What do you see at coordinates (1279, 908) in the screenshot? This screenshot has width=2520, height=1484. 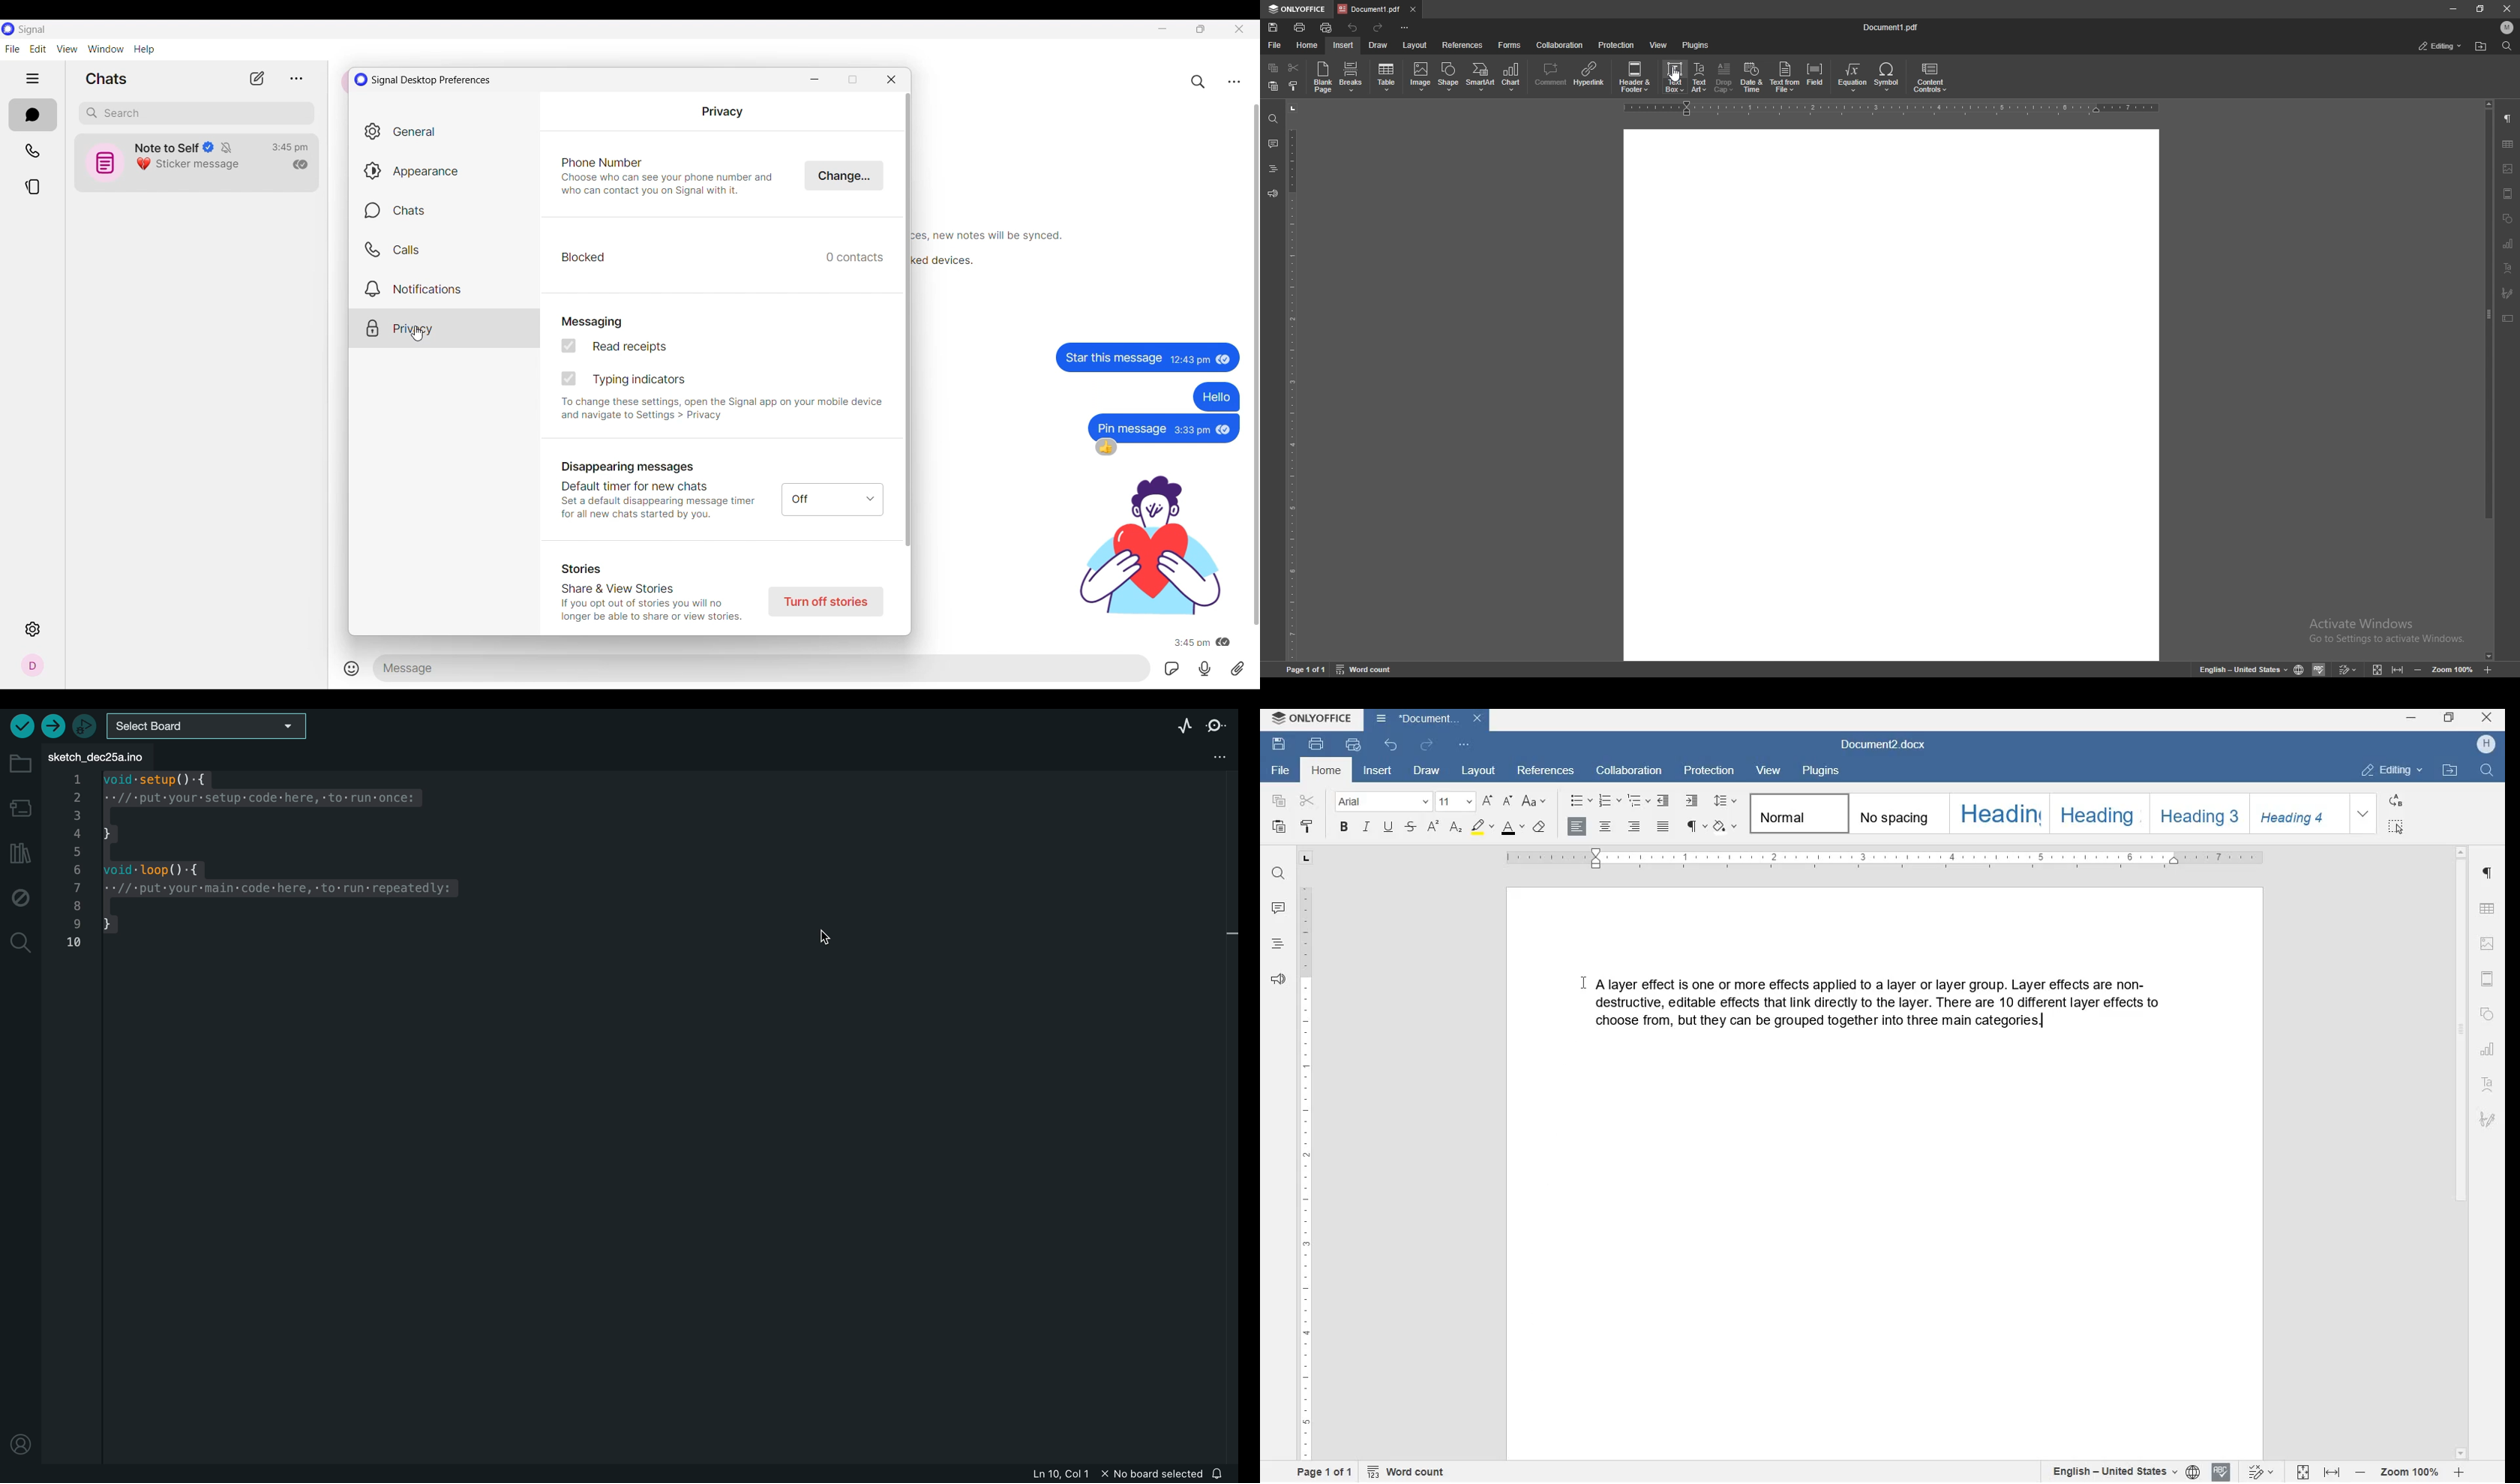 I see `comment` at bounding box center [1279, 908].